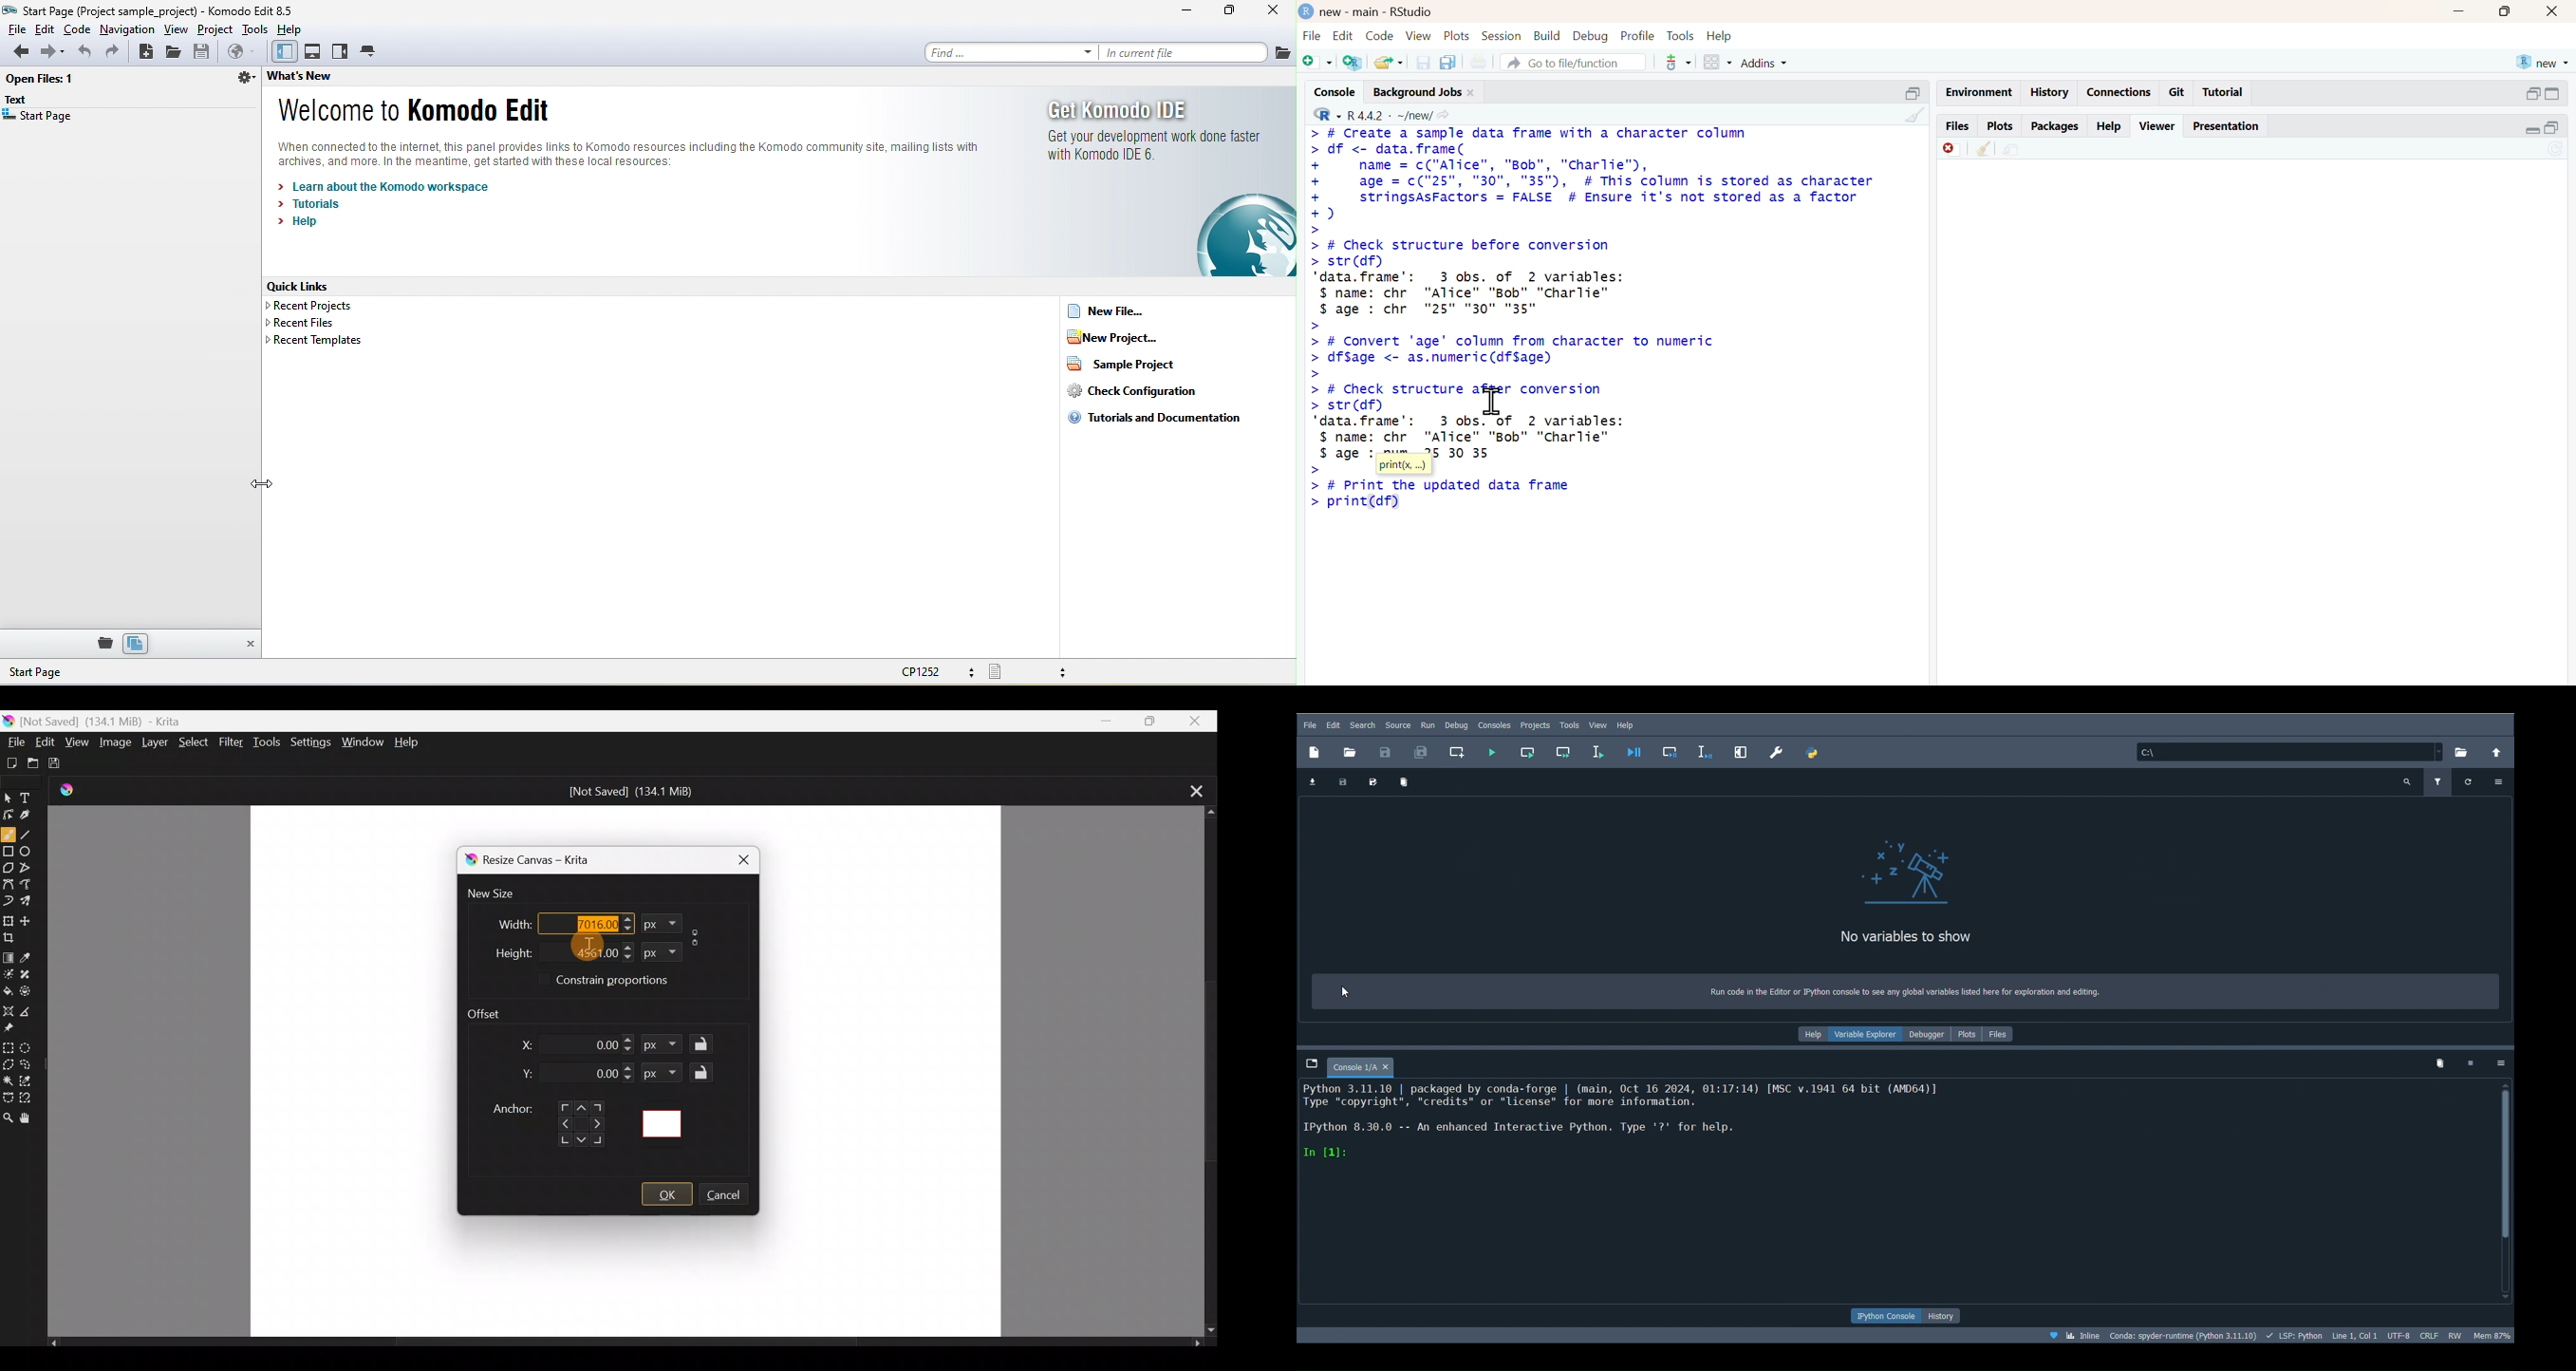 The height and width of the screenshot is (1372, 2576). What do you see at coordinates (730, 1196) in the screenshot?
I see `Cancel` at bounding box center [730, 1196].